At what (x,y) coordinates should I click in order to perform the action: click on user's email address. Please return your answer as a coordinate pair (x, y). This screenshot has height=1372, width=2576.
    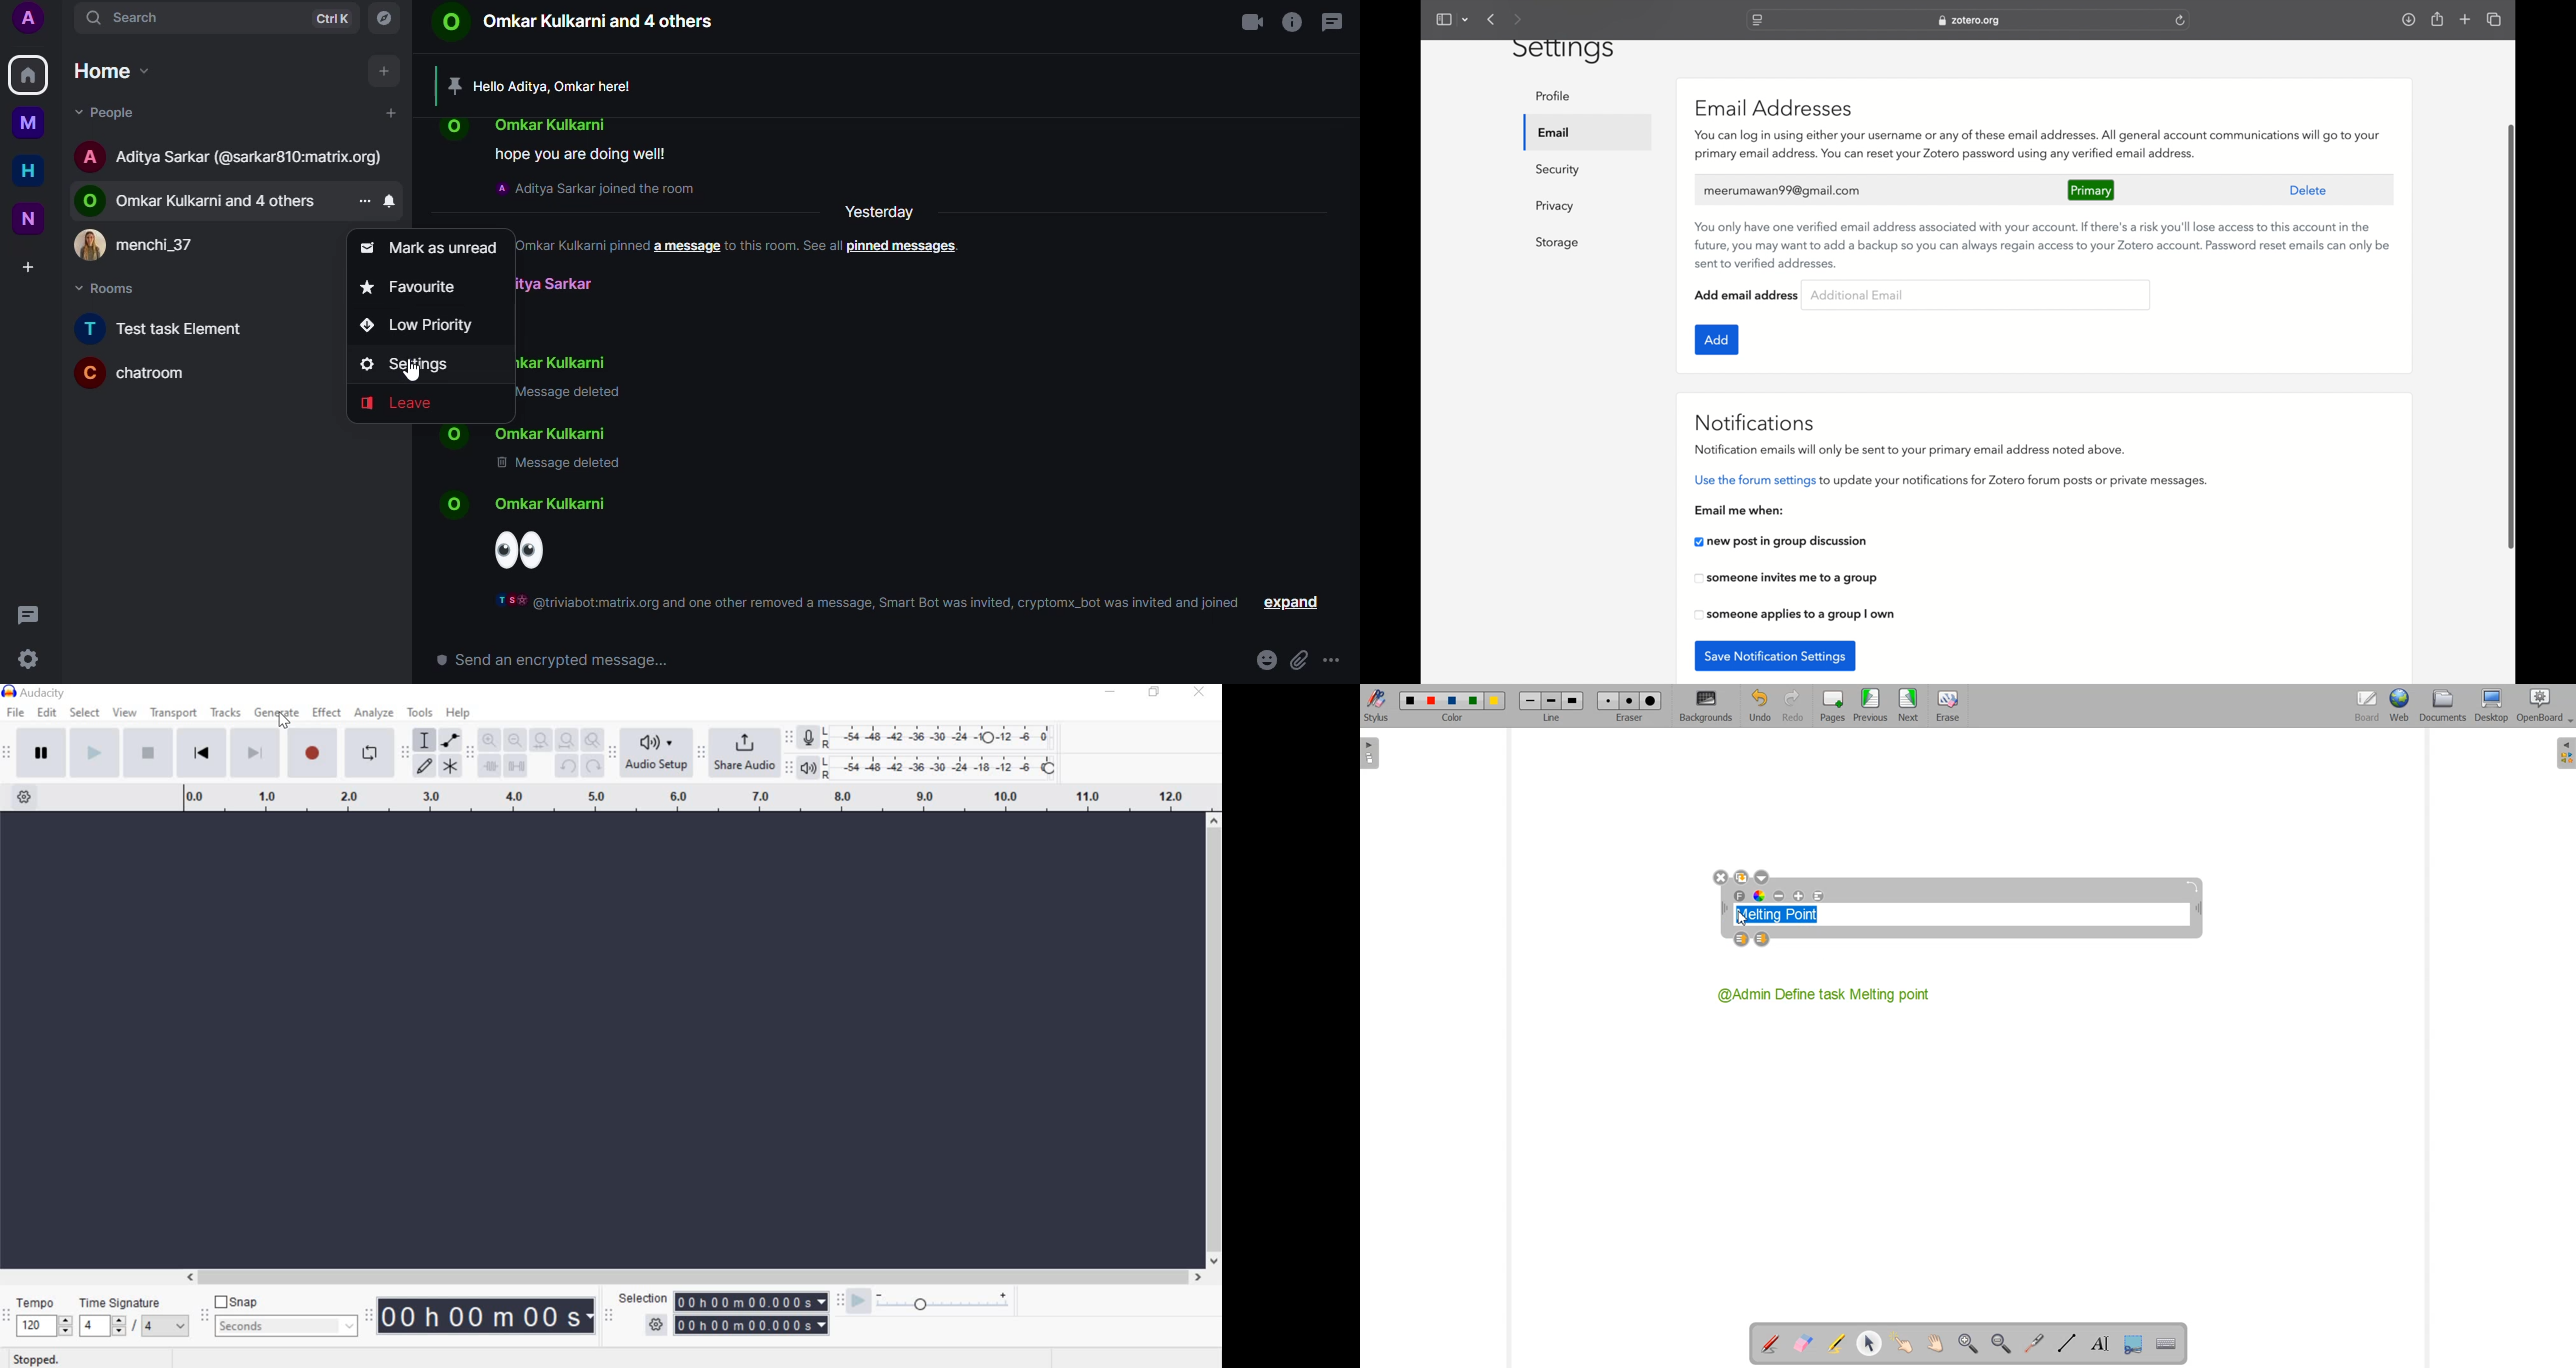
    Looking at the image, I should click on (1781, 191).